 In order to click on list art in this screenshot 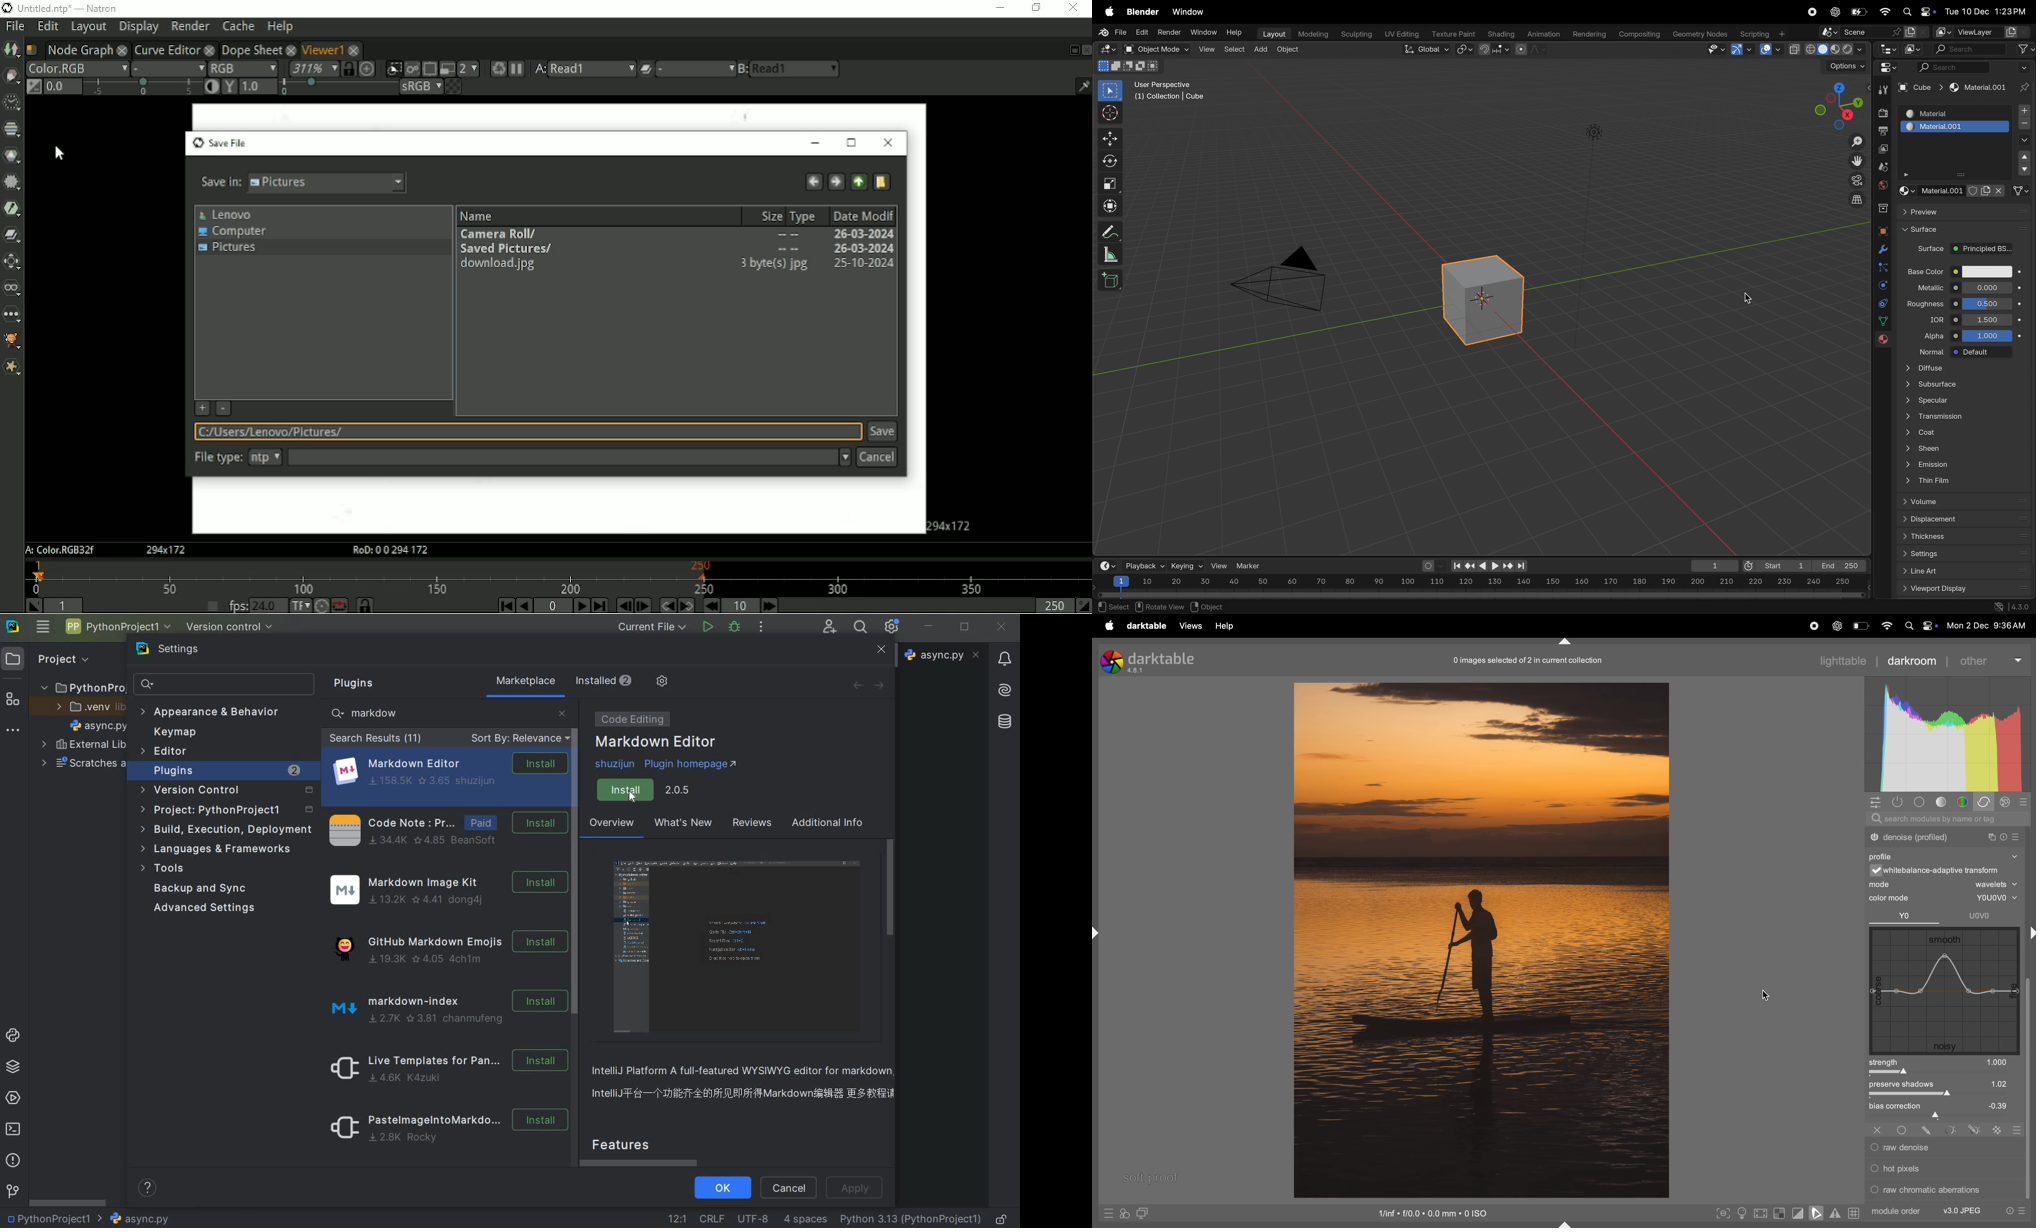, I will do `click(1961, 572)`.